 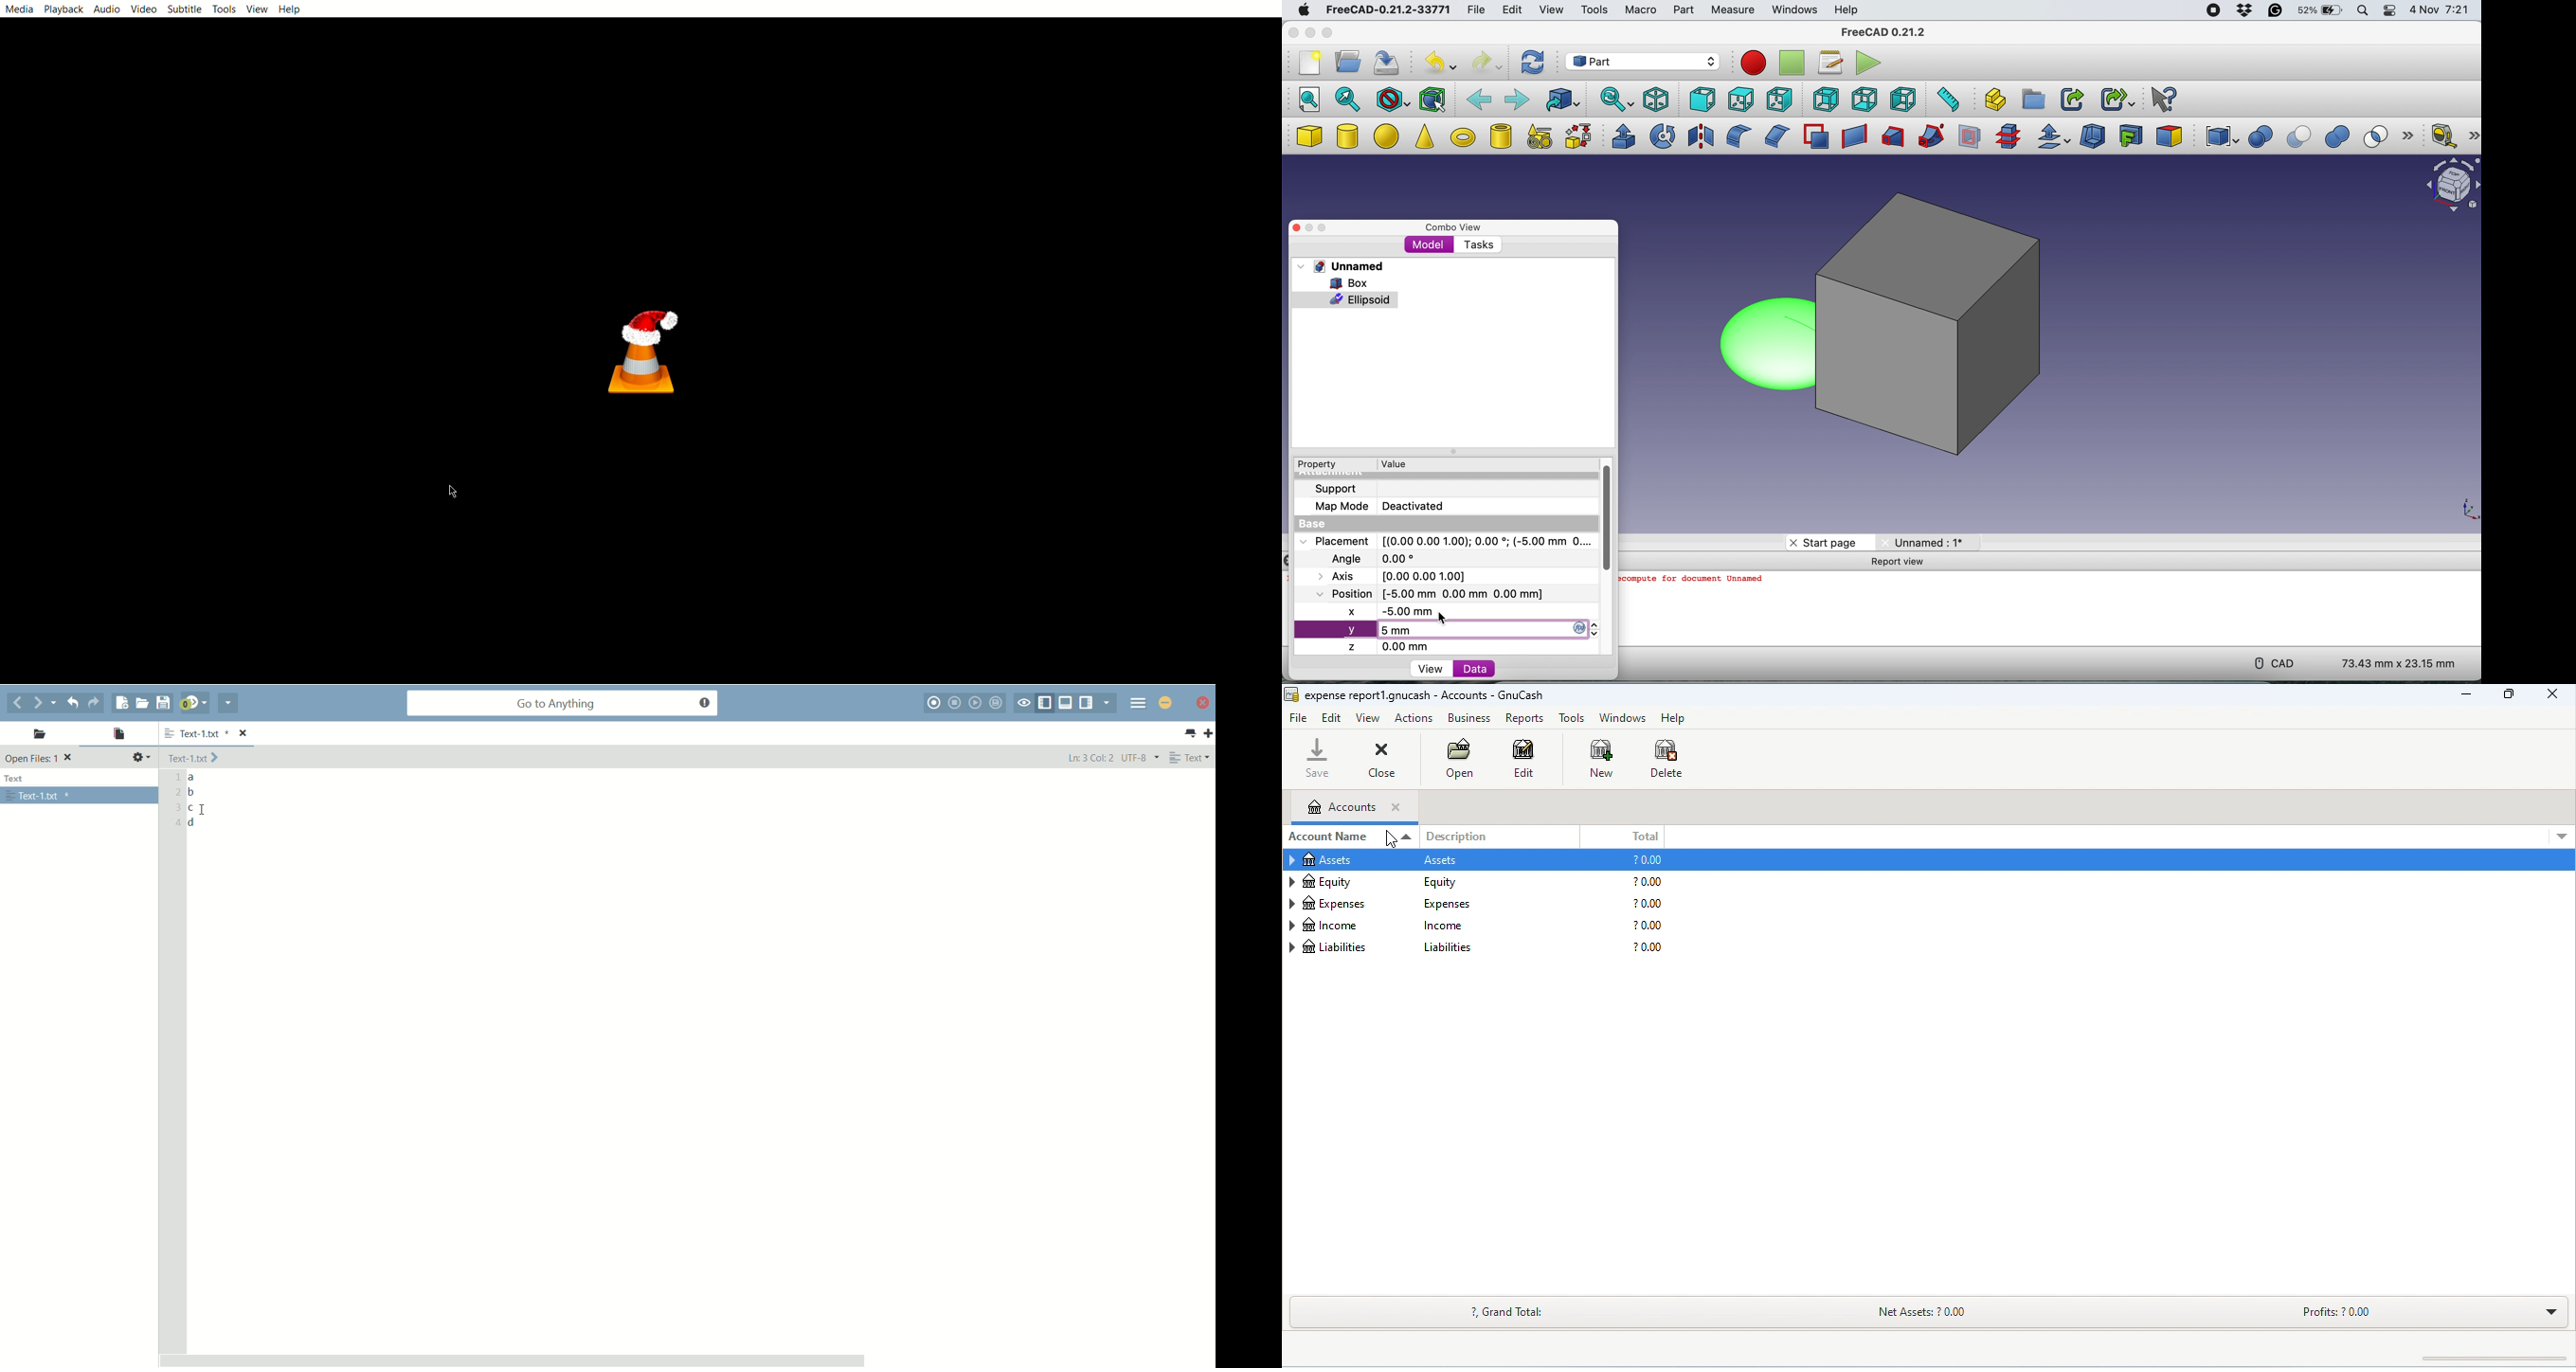 I want to click on 73.43 mm x 23.15 mm, so click(x=2400, y=664).